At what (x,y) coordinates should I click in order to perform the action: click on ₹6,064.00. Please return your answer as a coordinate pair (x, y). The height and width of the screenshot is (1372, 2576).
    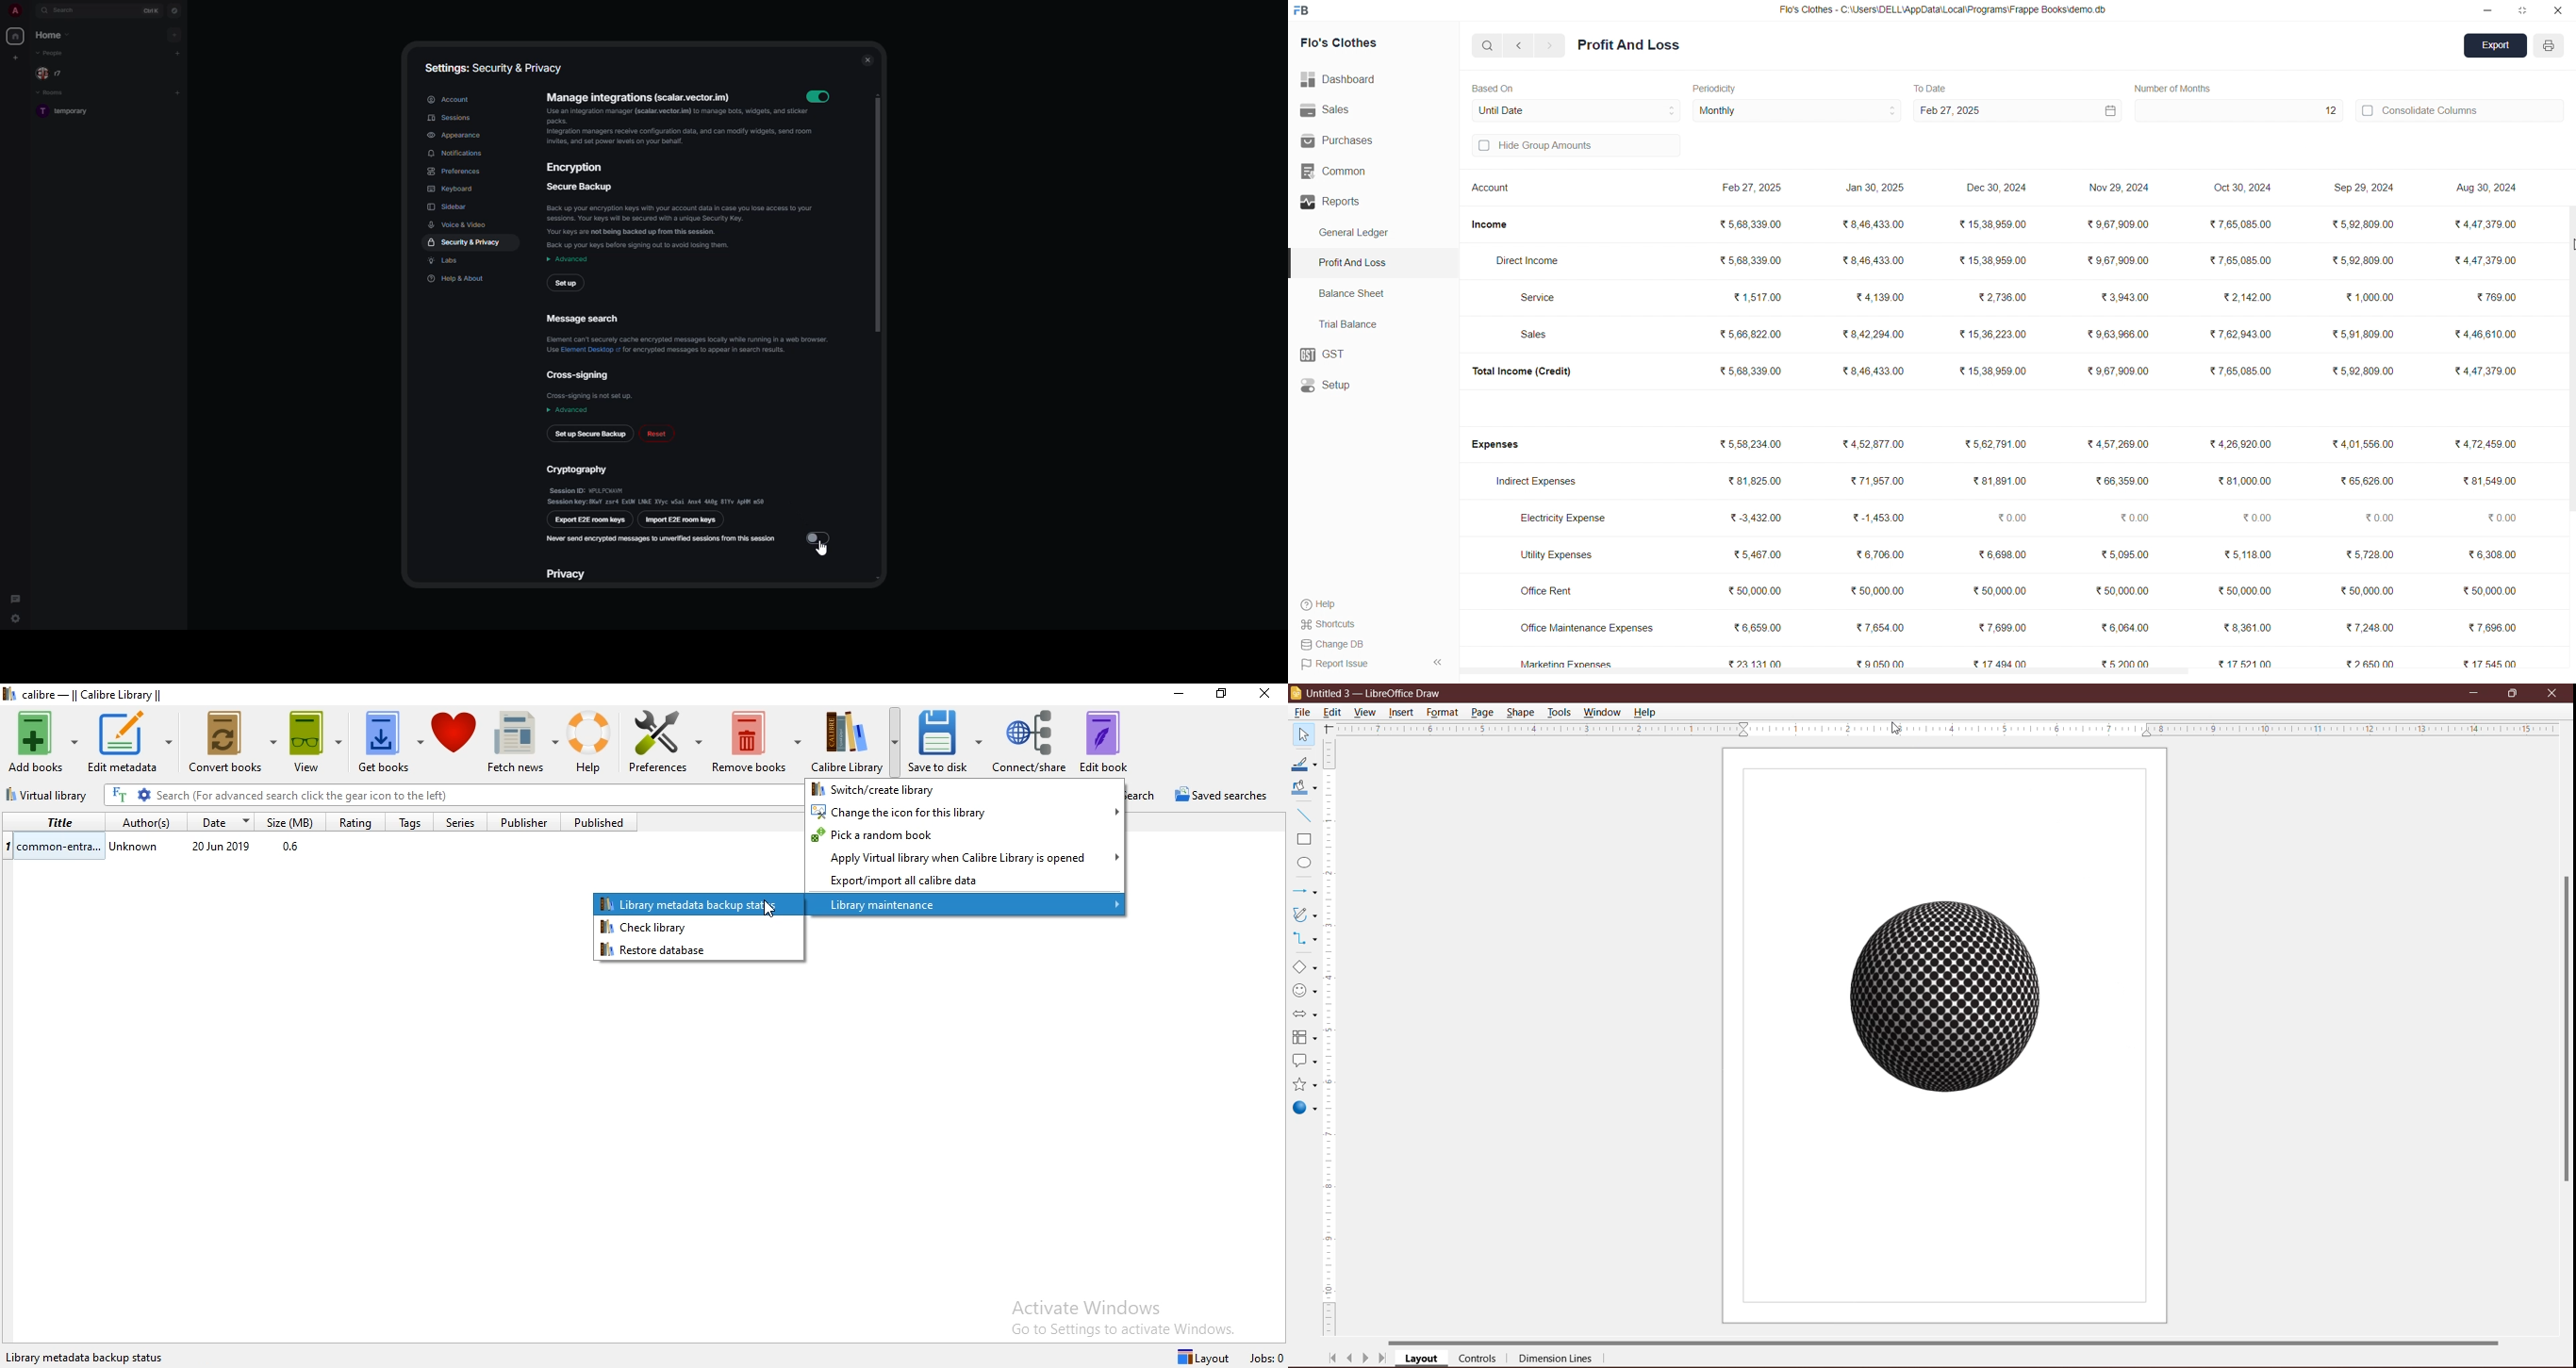
    Looking at the image, I should click on (2125, 626).